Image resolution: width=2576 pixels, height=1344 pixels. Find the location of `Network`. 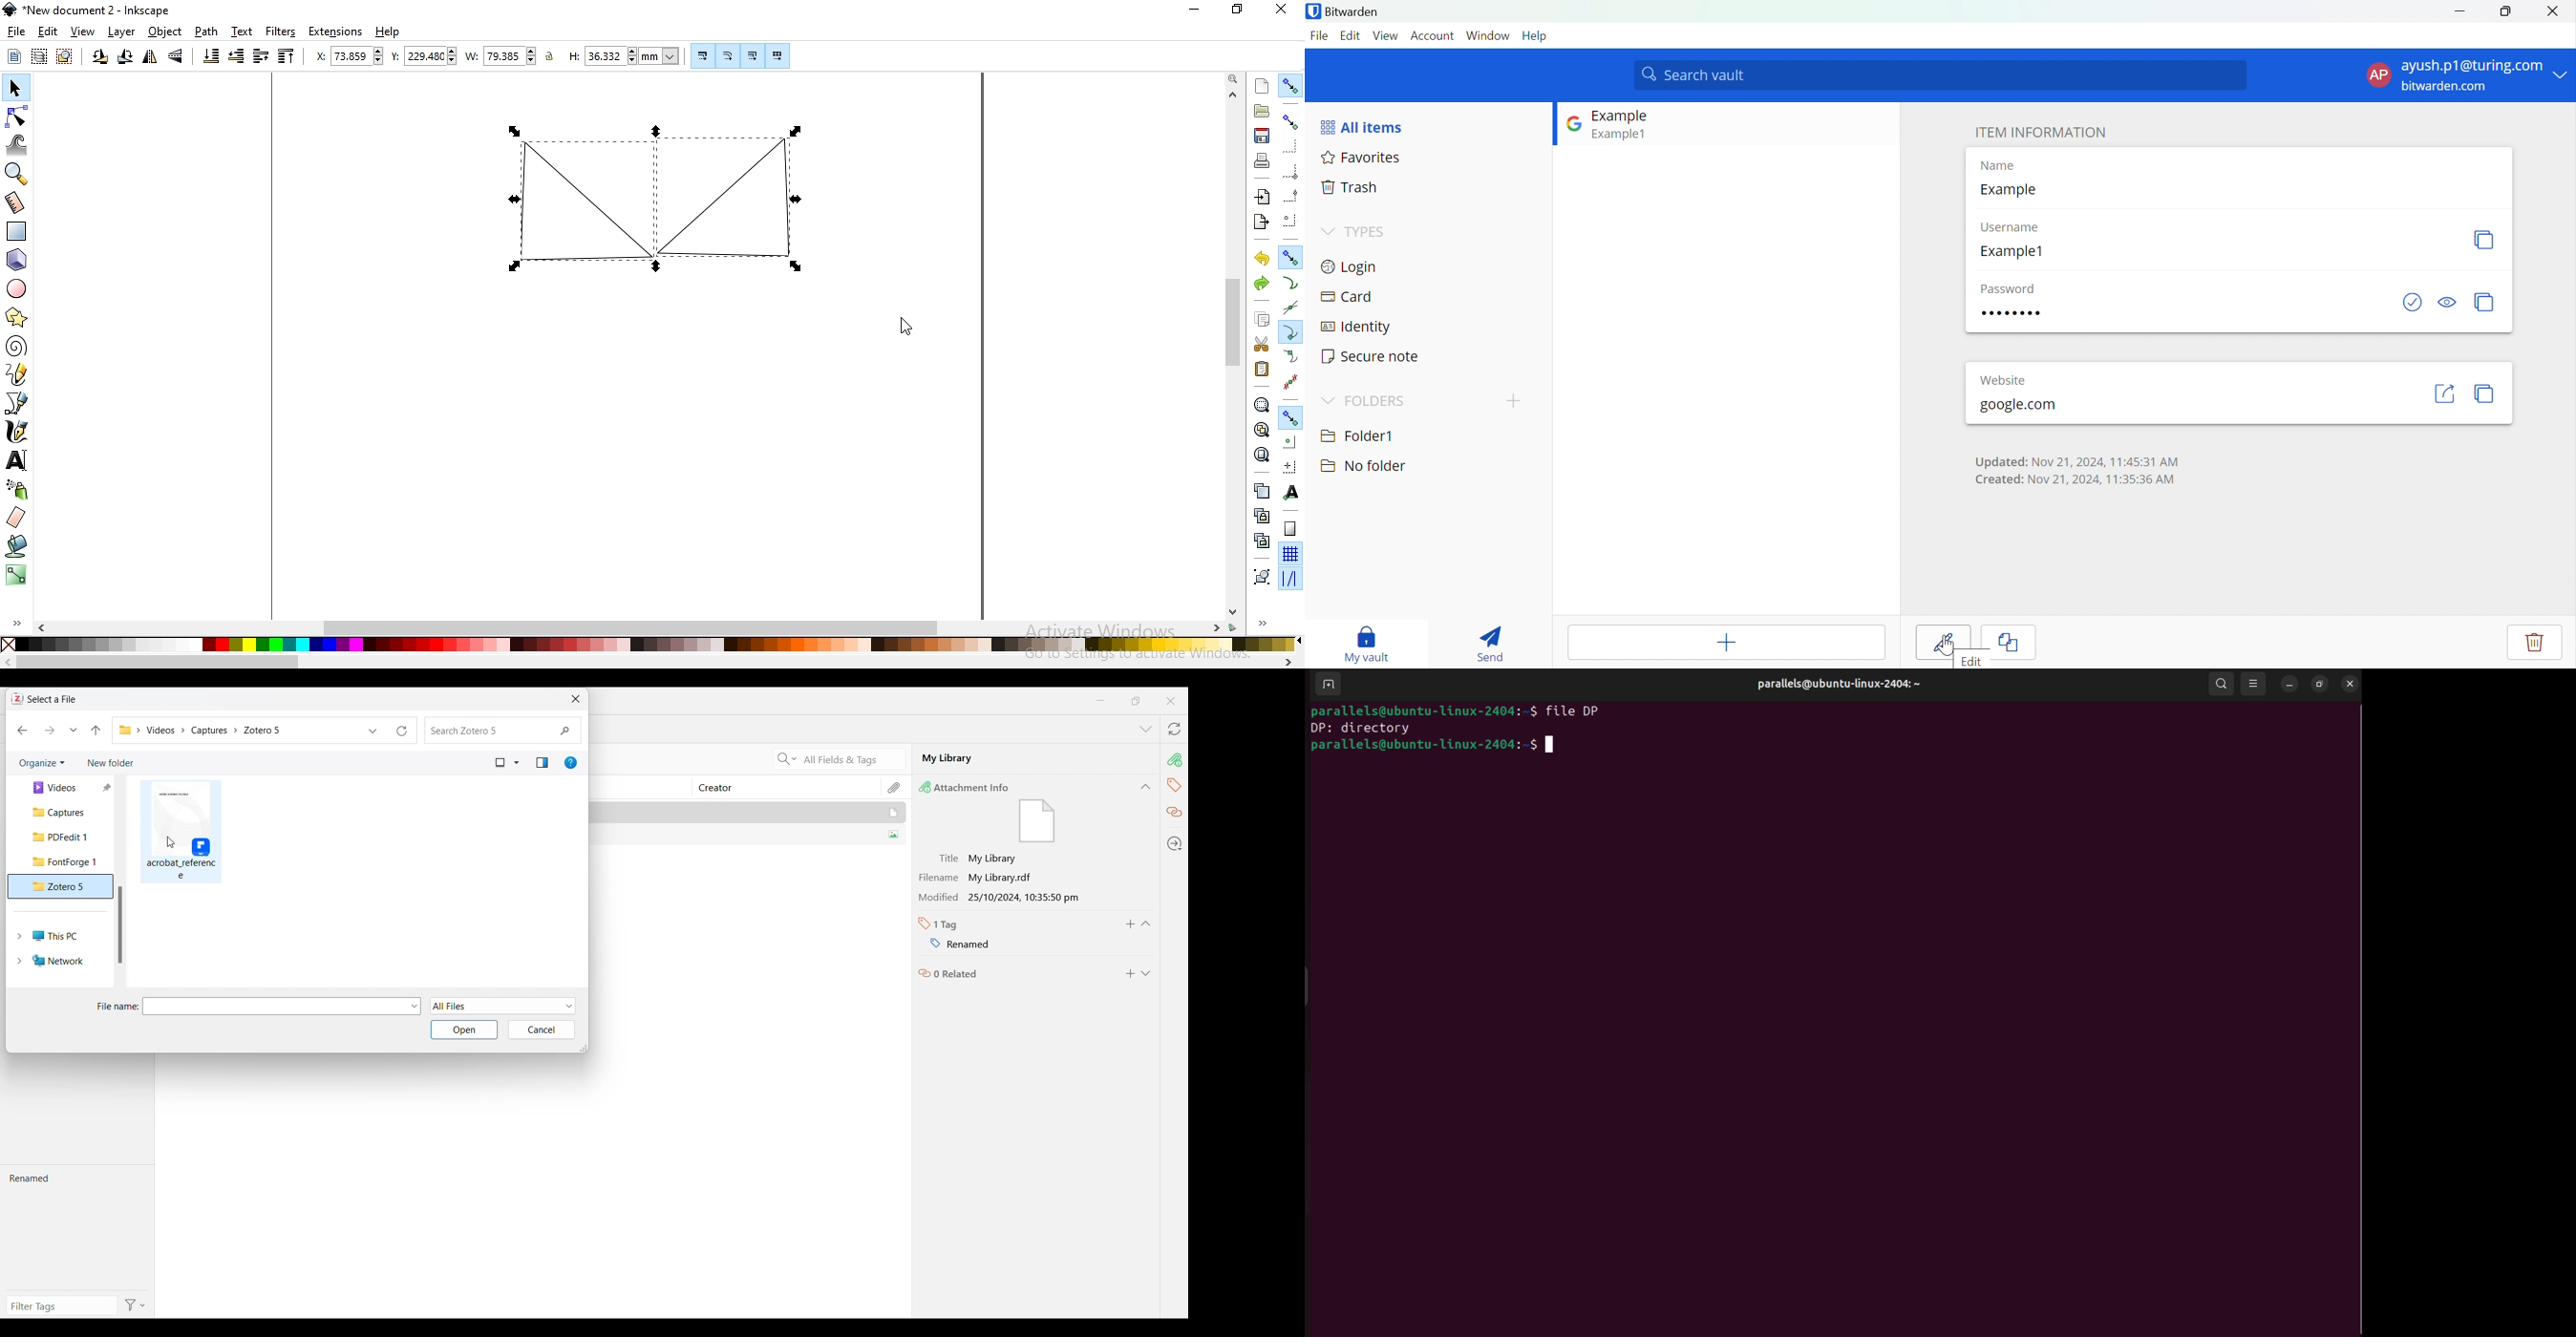

Network is located at coordinates (59, 961).